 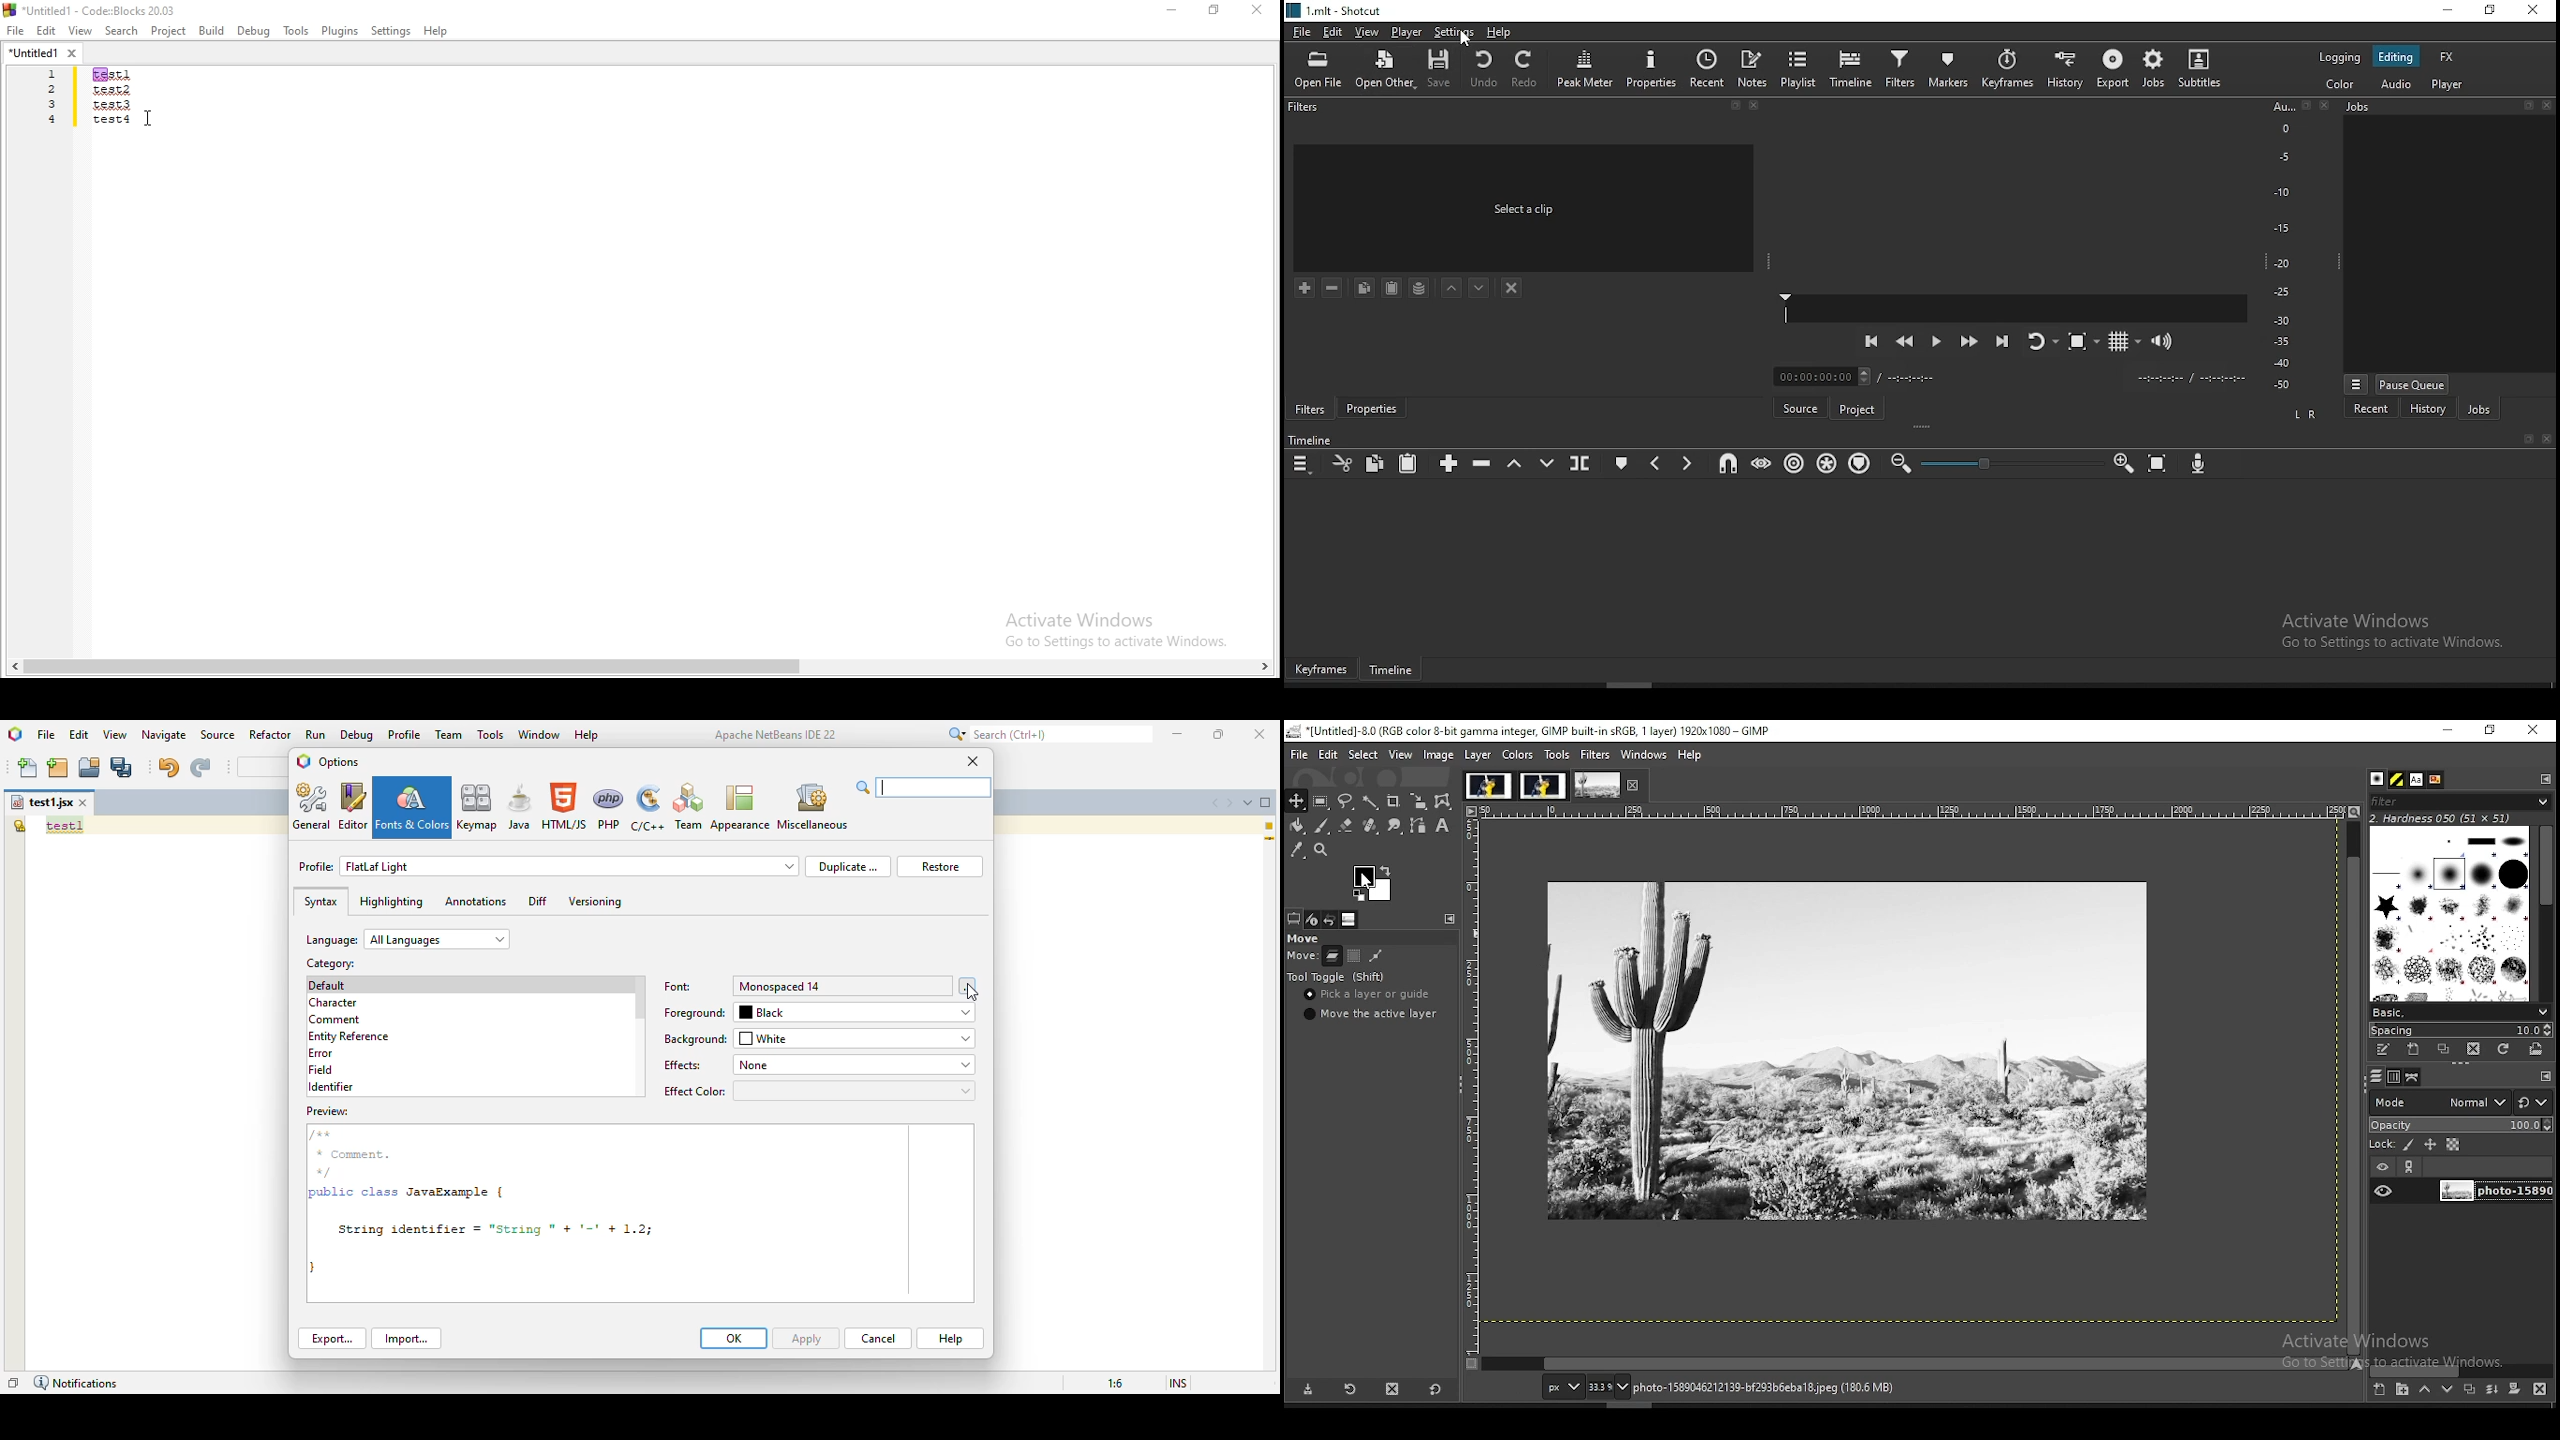 I want to click on cursor, so click(x=1468, y=41).